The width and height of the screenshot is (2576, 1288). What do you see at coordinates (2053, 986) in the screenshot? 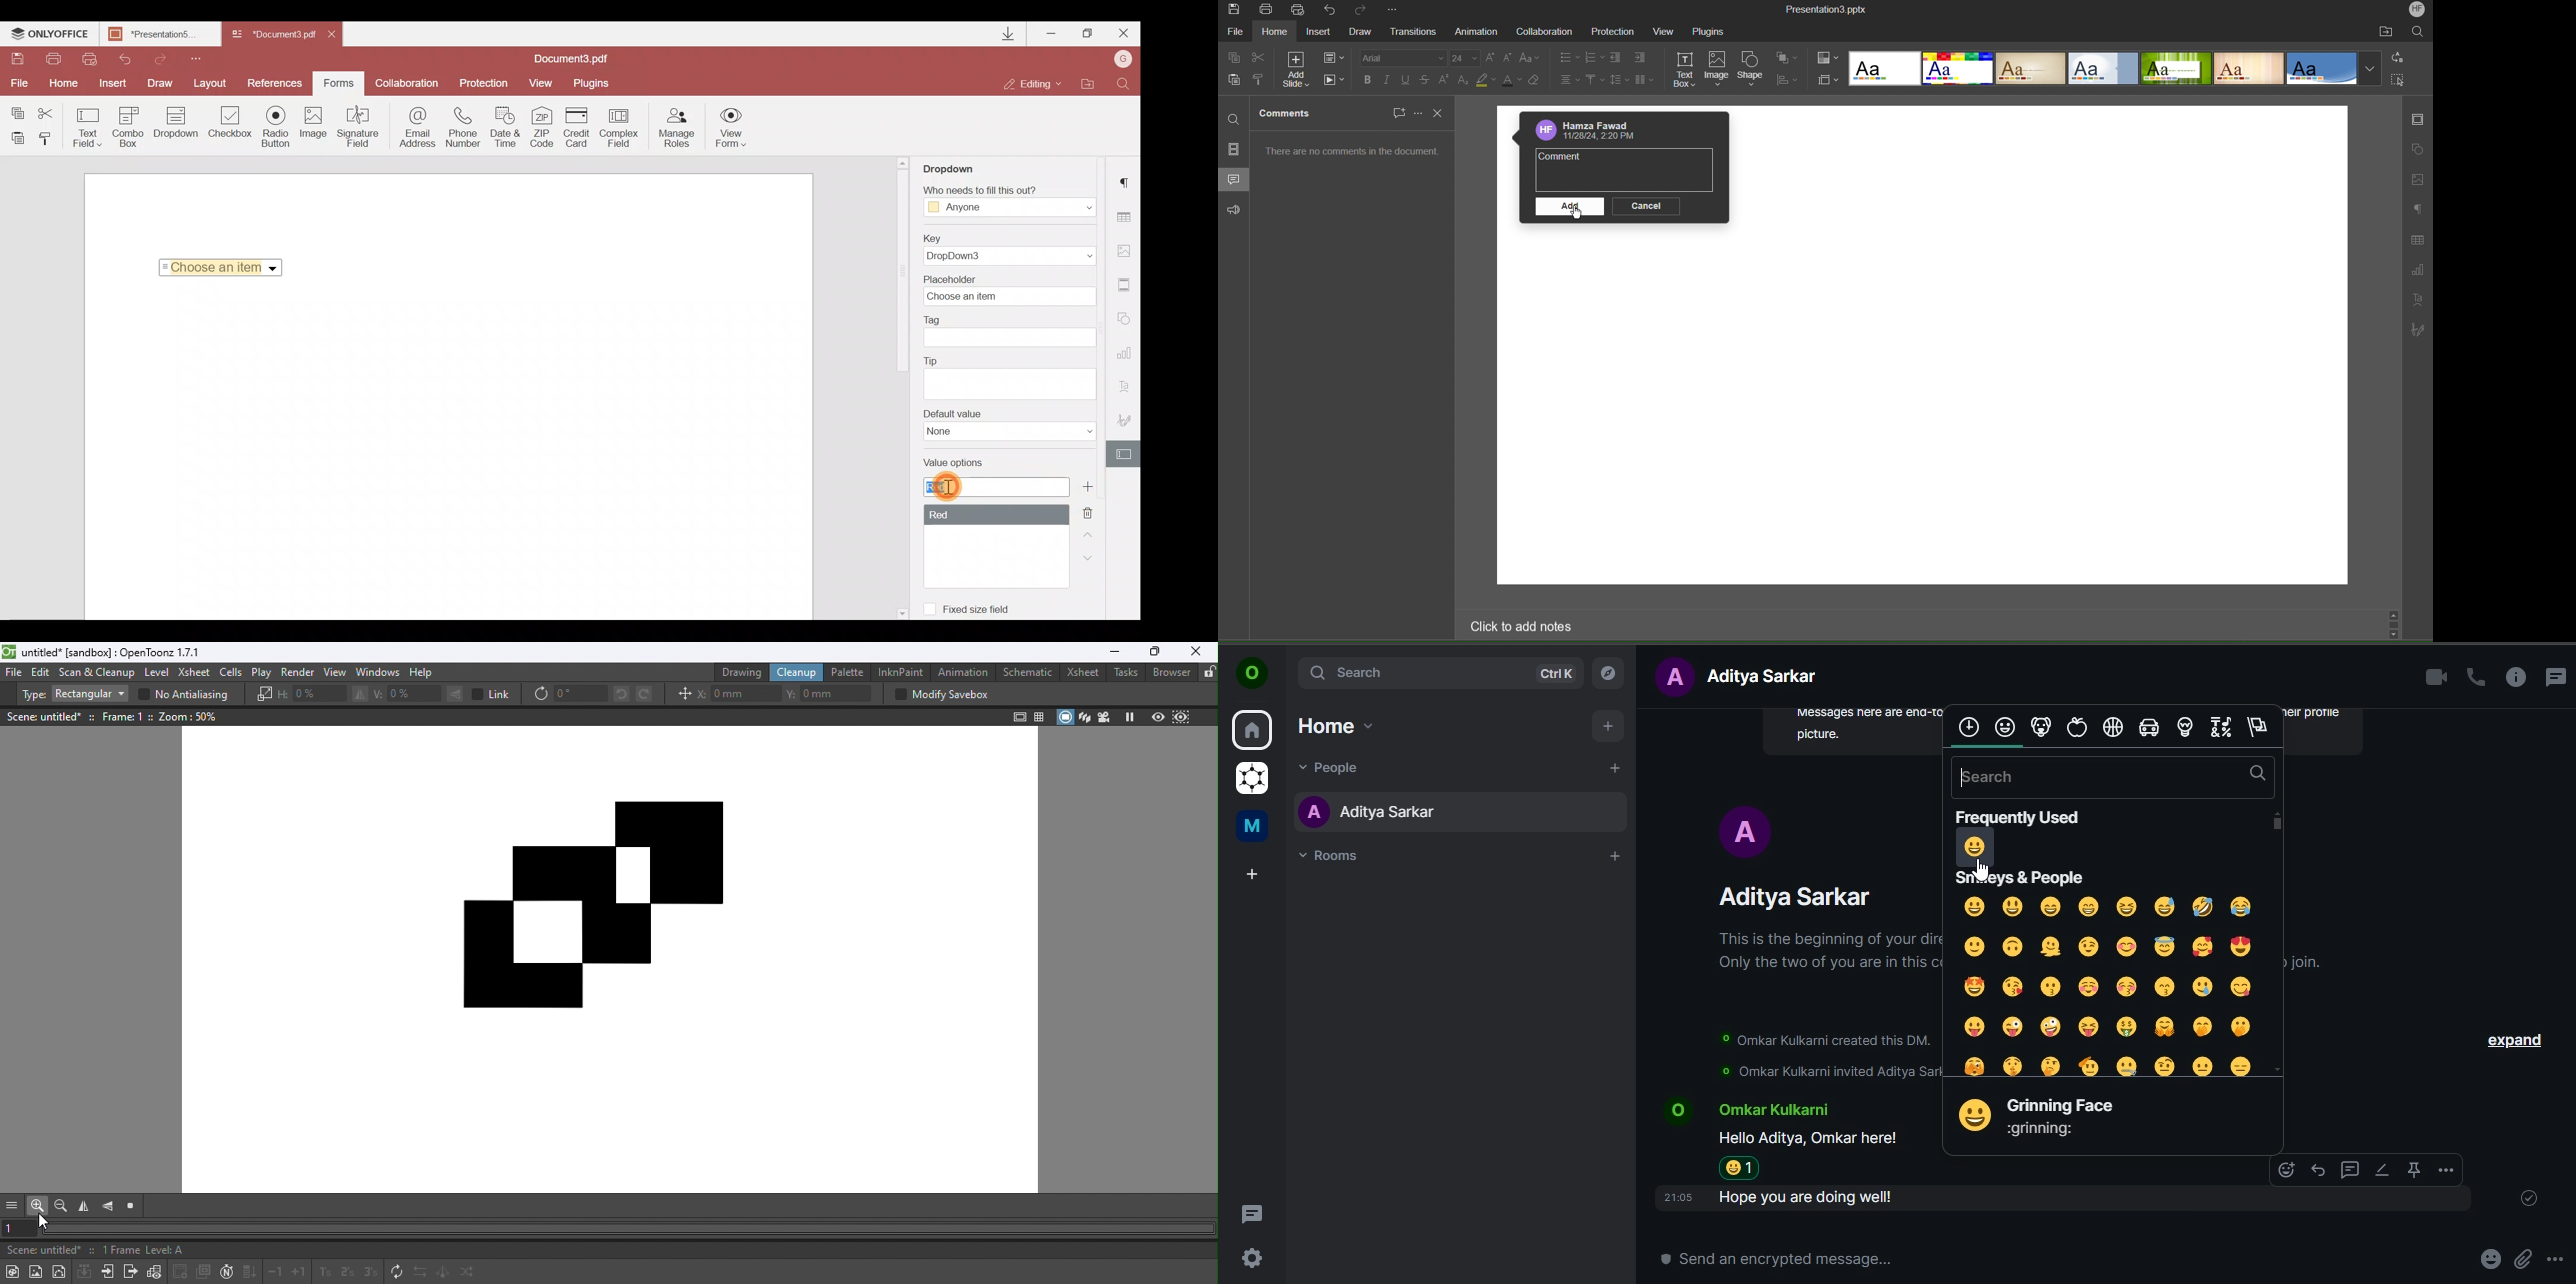
I see `kissing face` at bounding box center [2053, 986].